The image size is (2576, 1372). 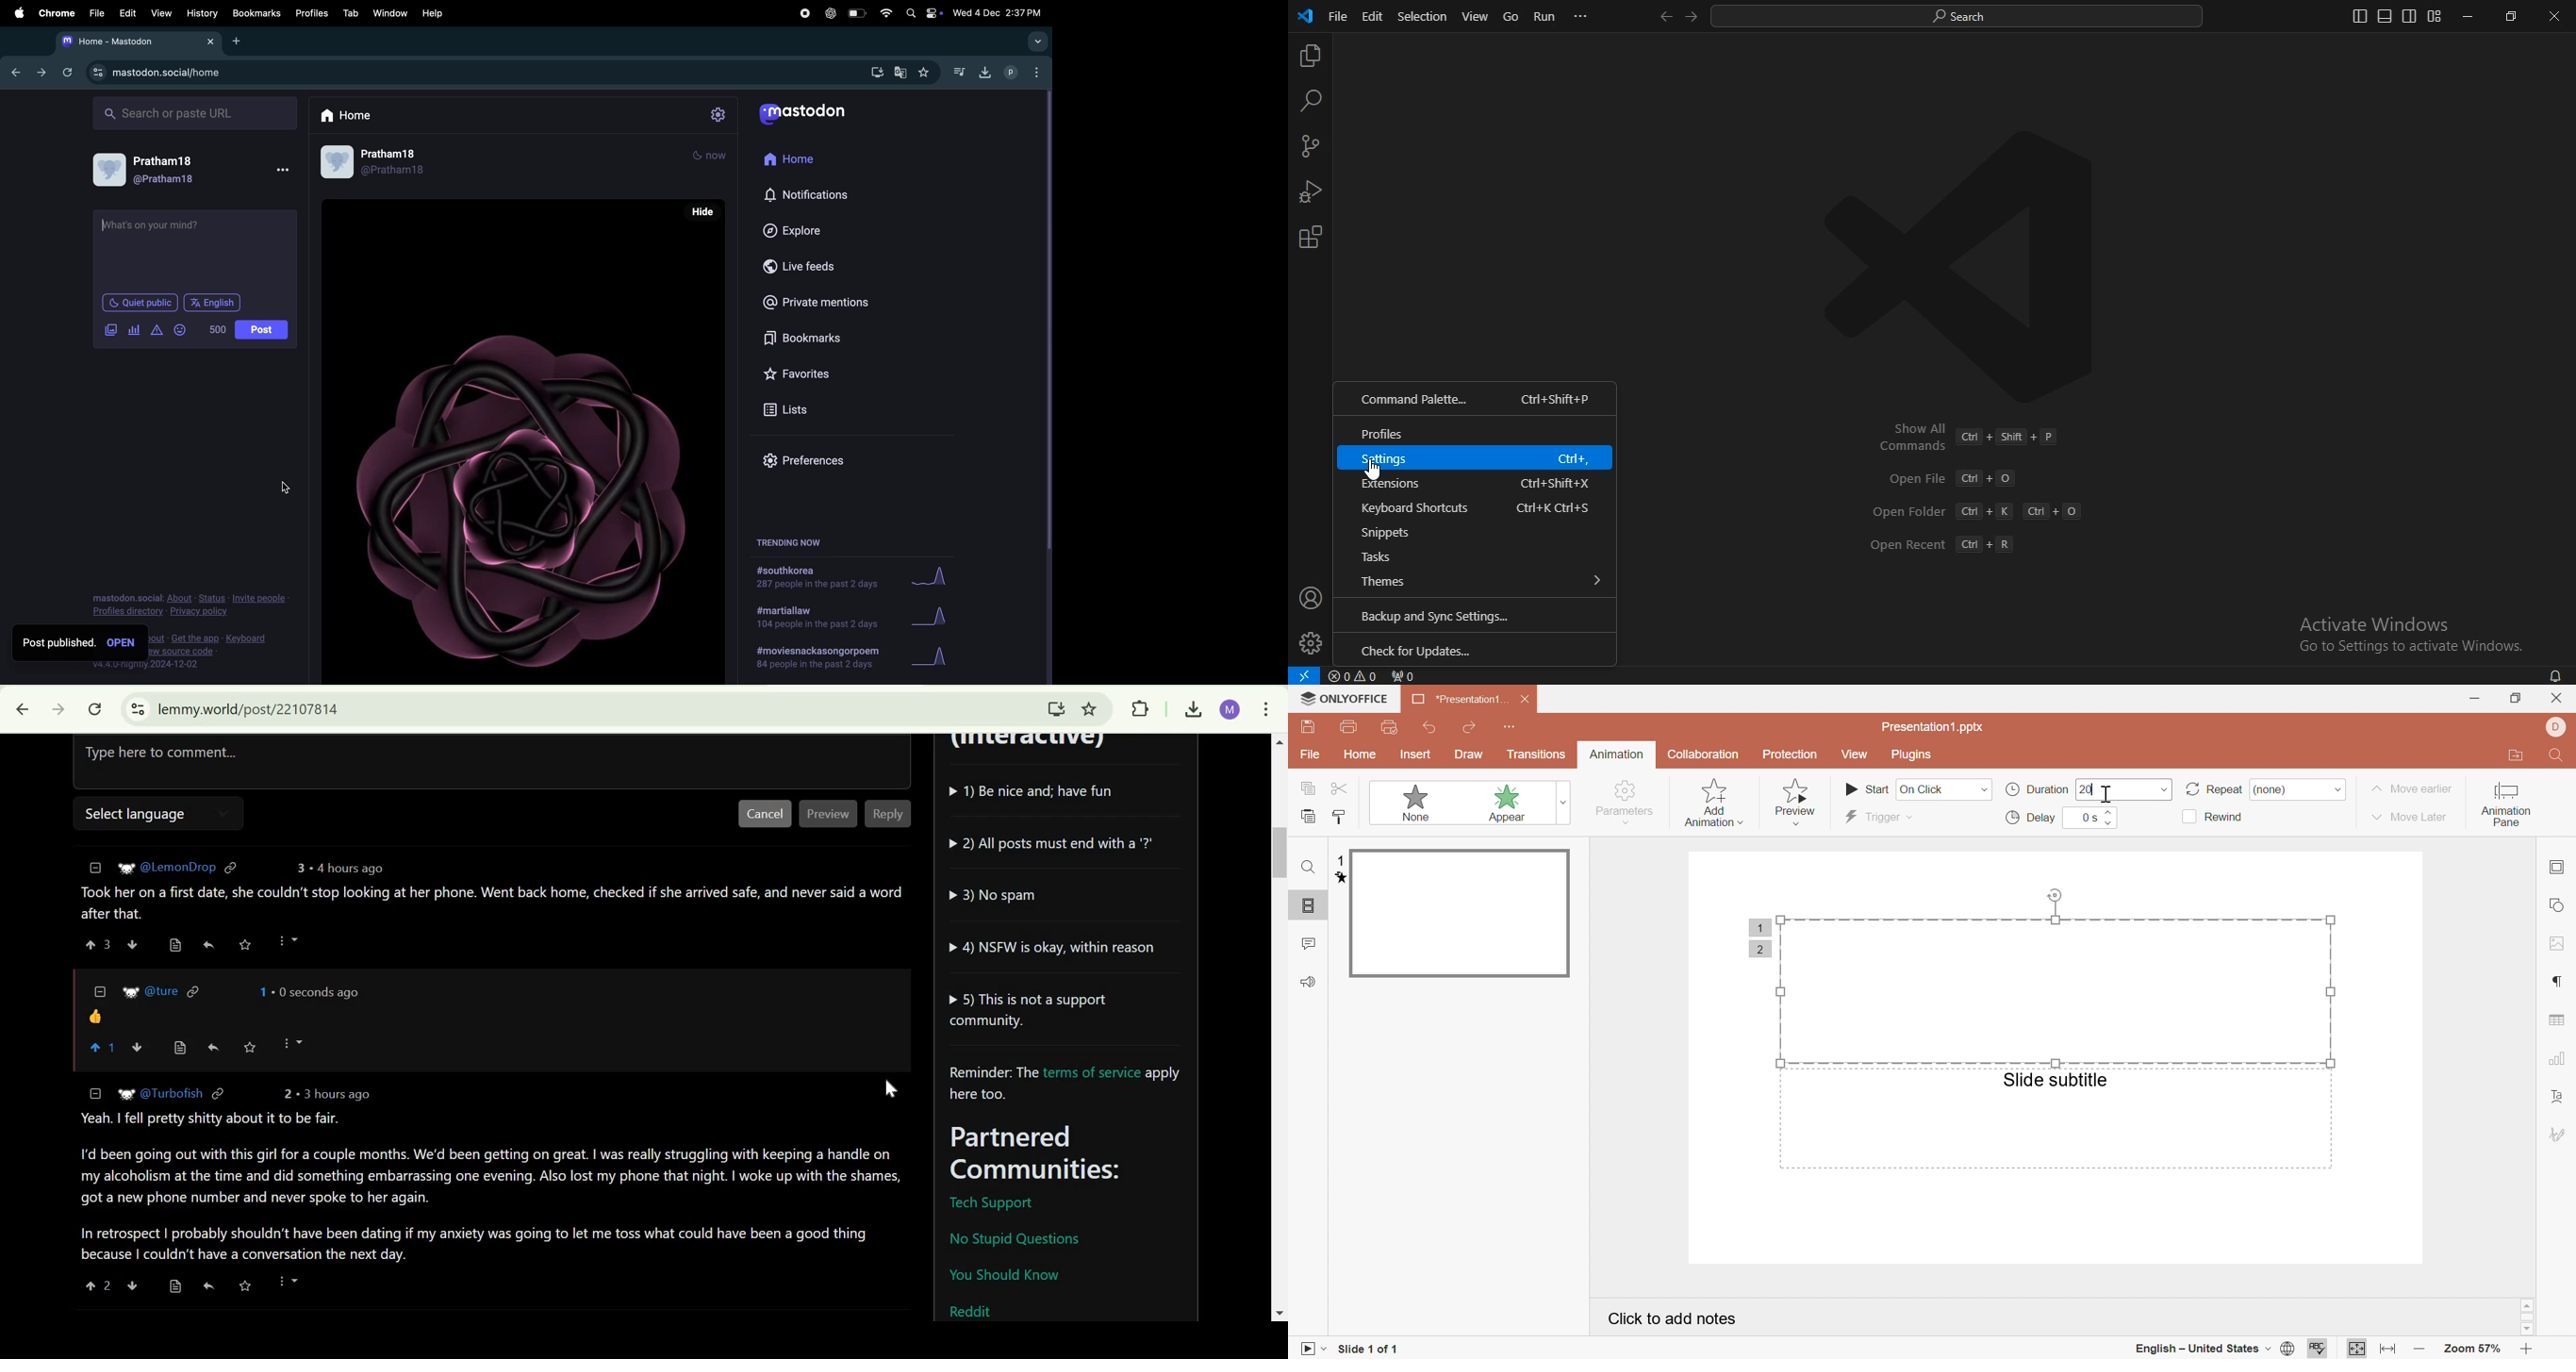 I want to click on comments, so click(x=1307, y=942).